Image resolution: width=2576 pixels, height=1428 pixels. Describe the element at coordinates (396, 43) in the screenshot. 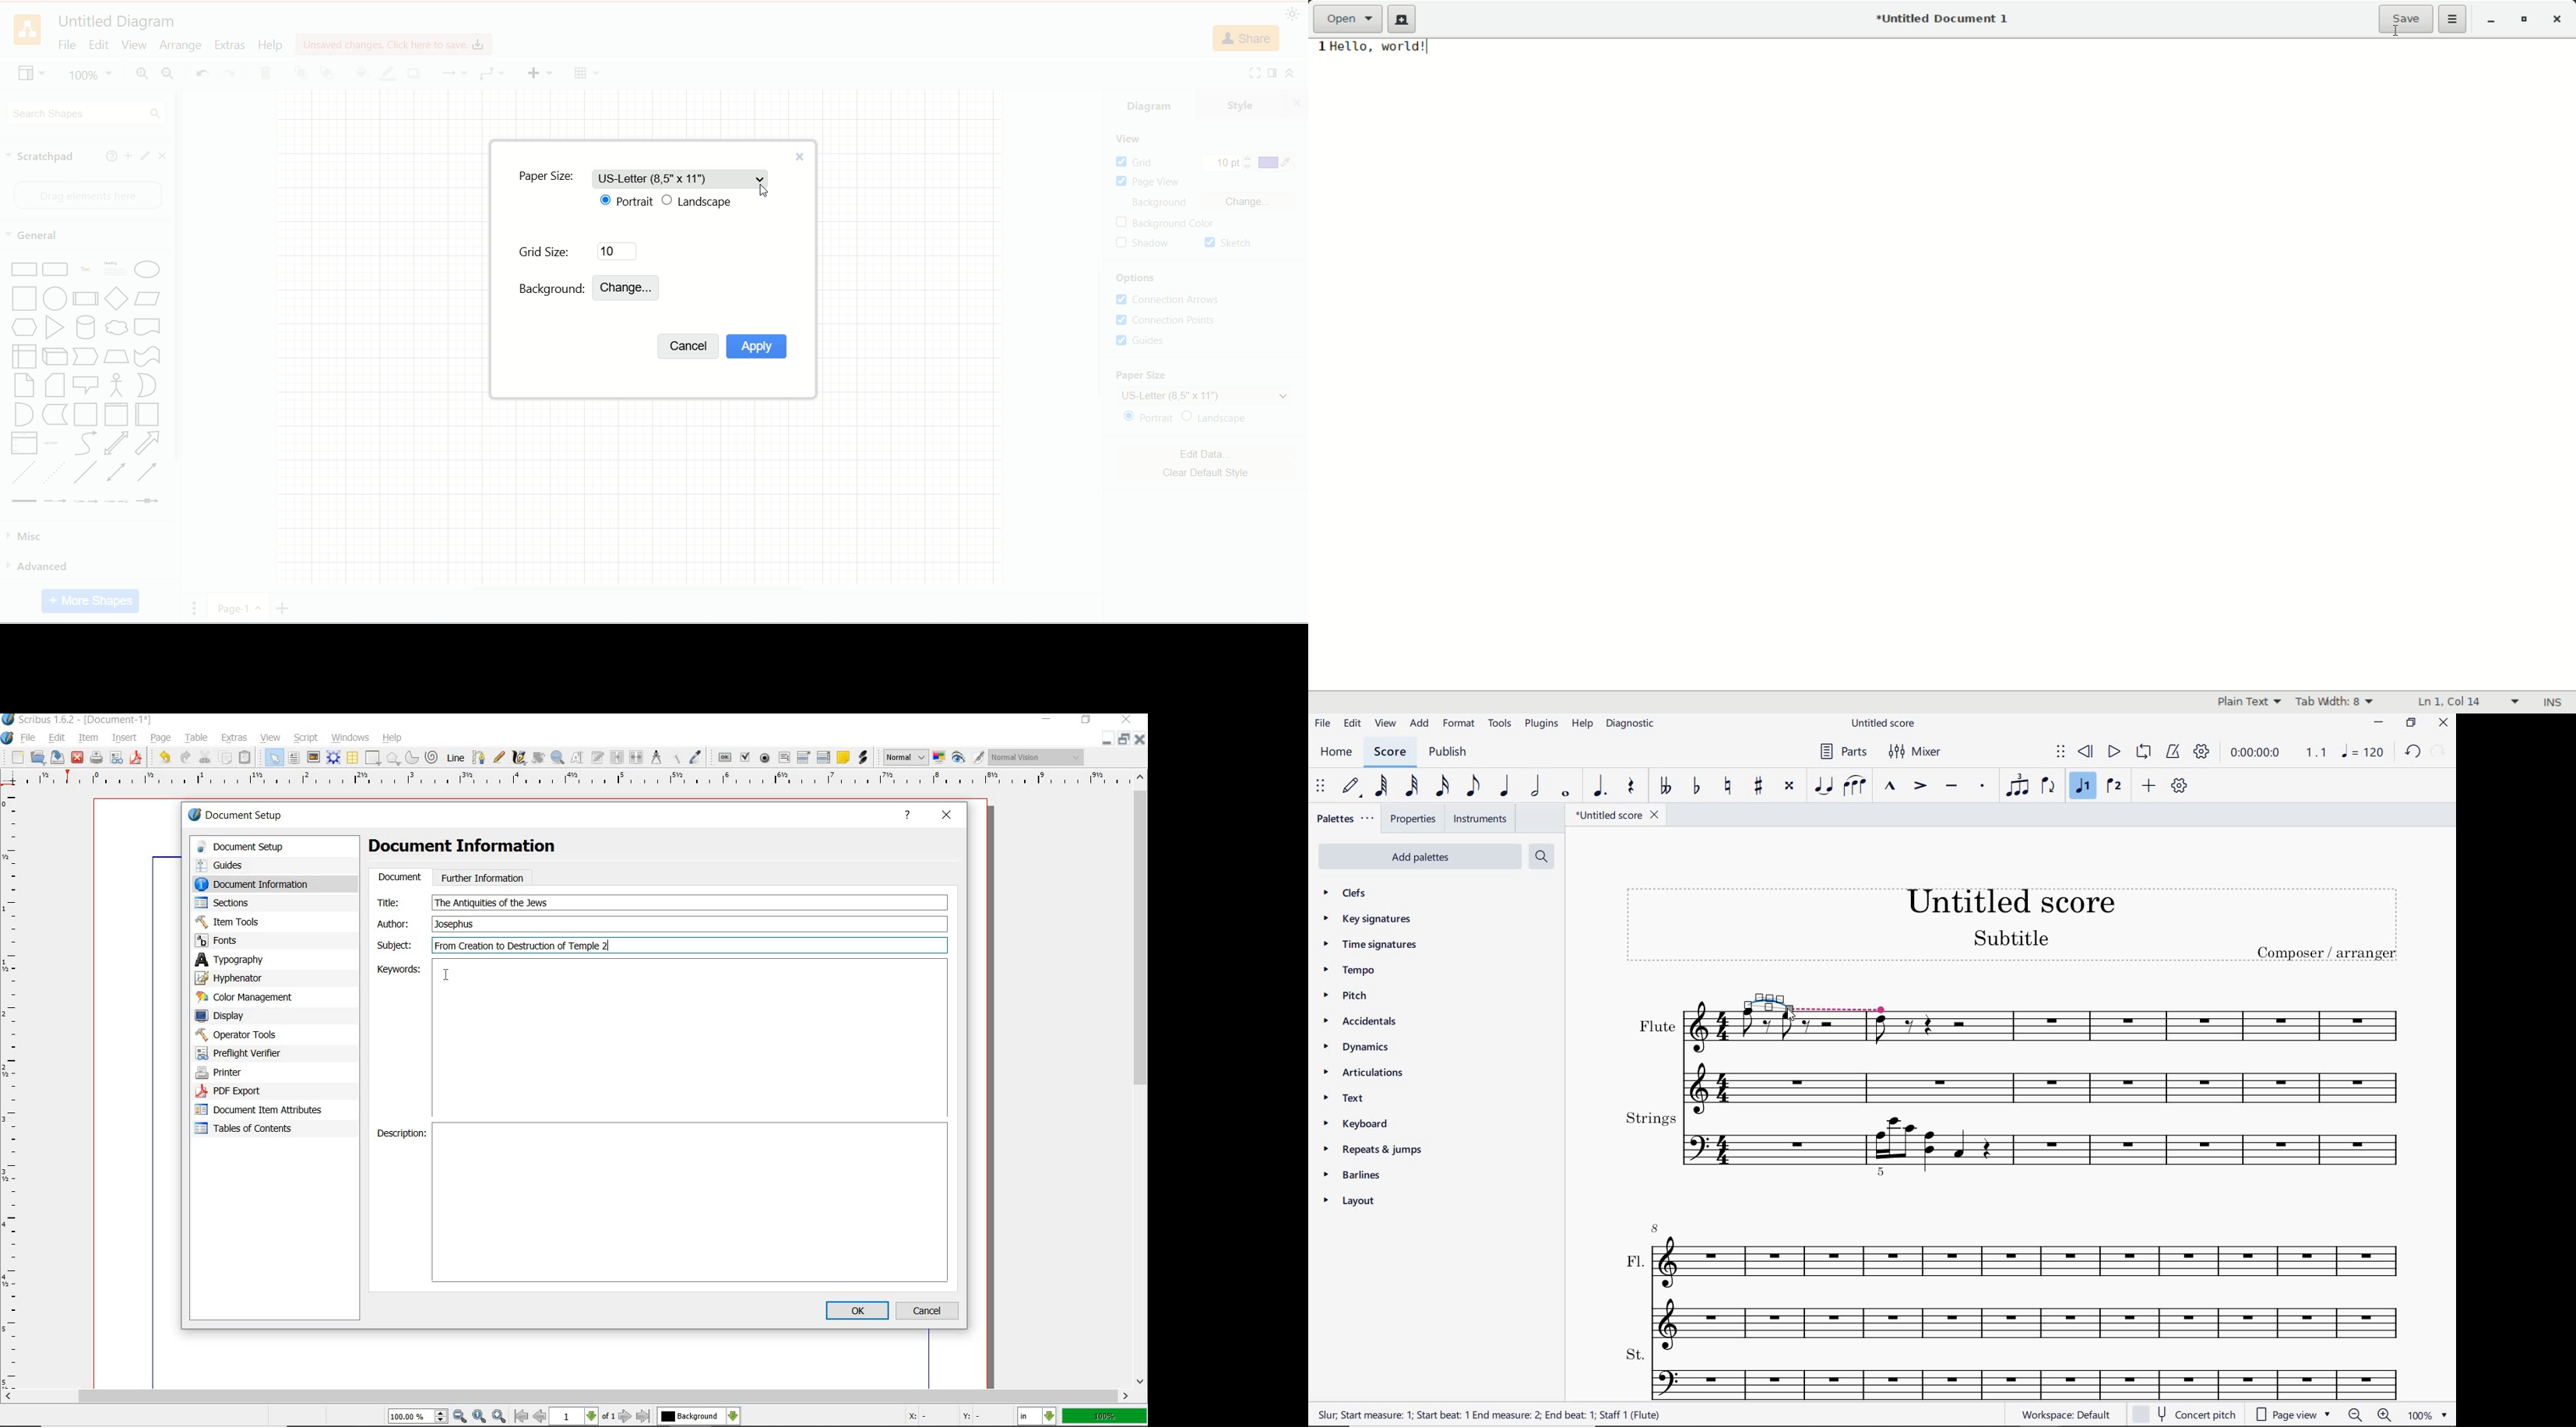

I see `click here to save` at that location.